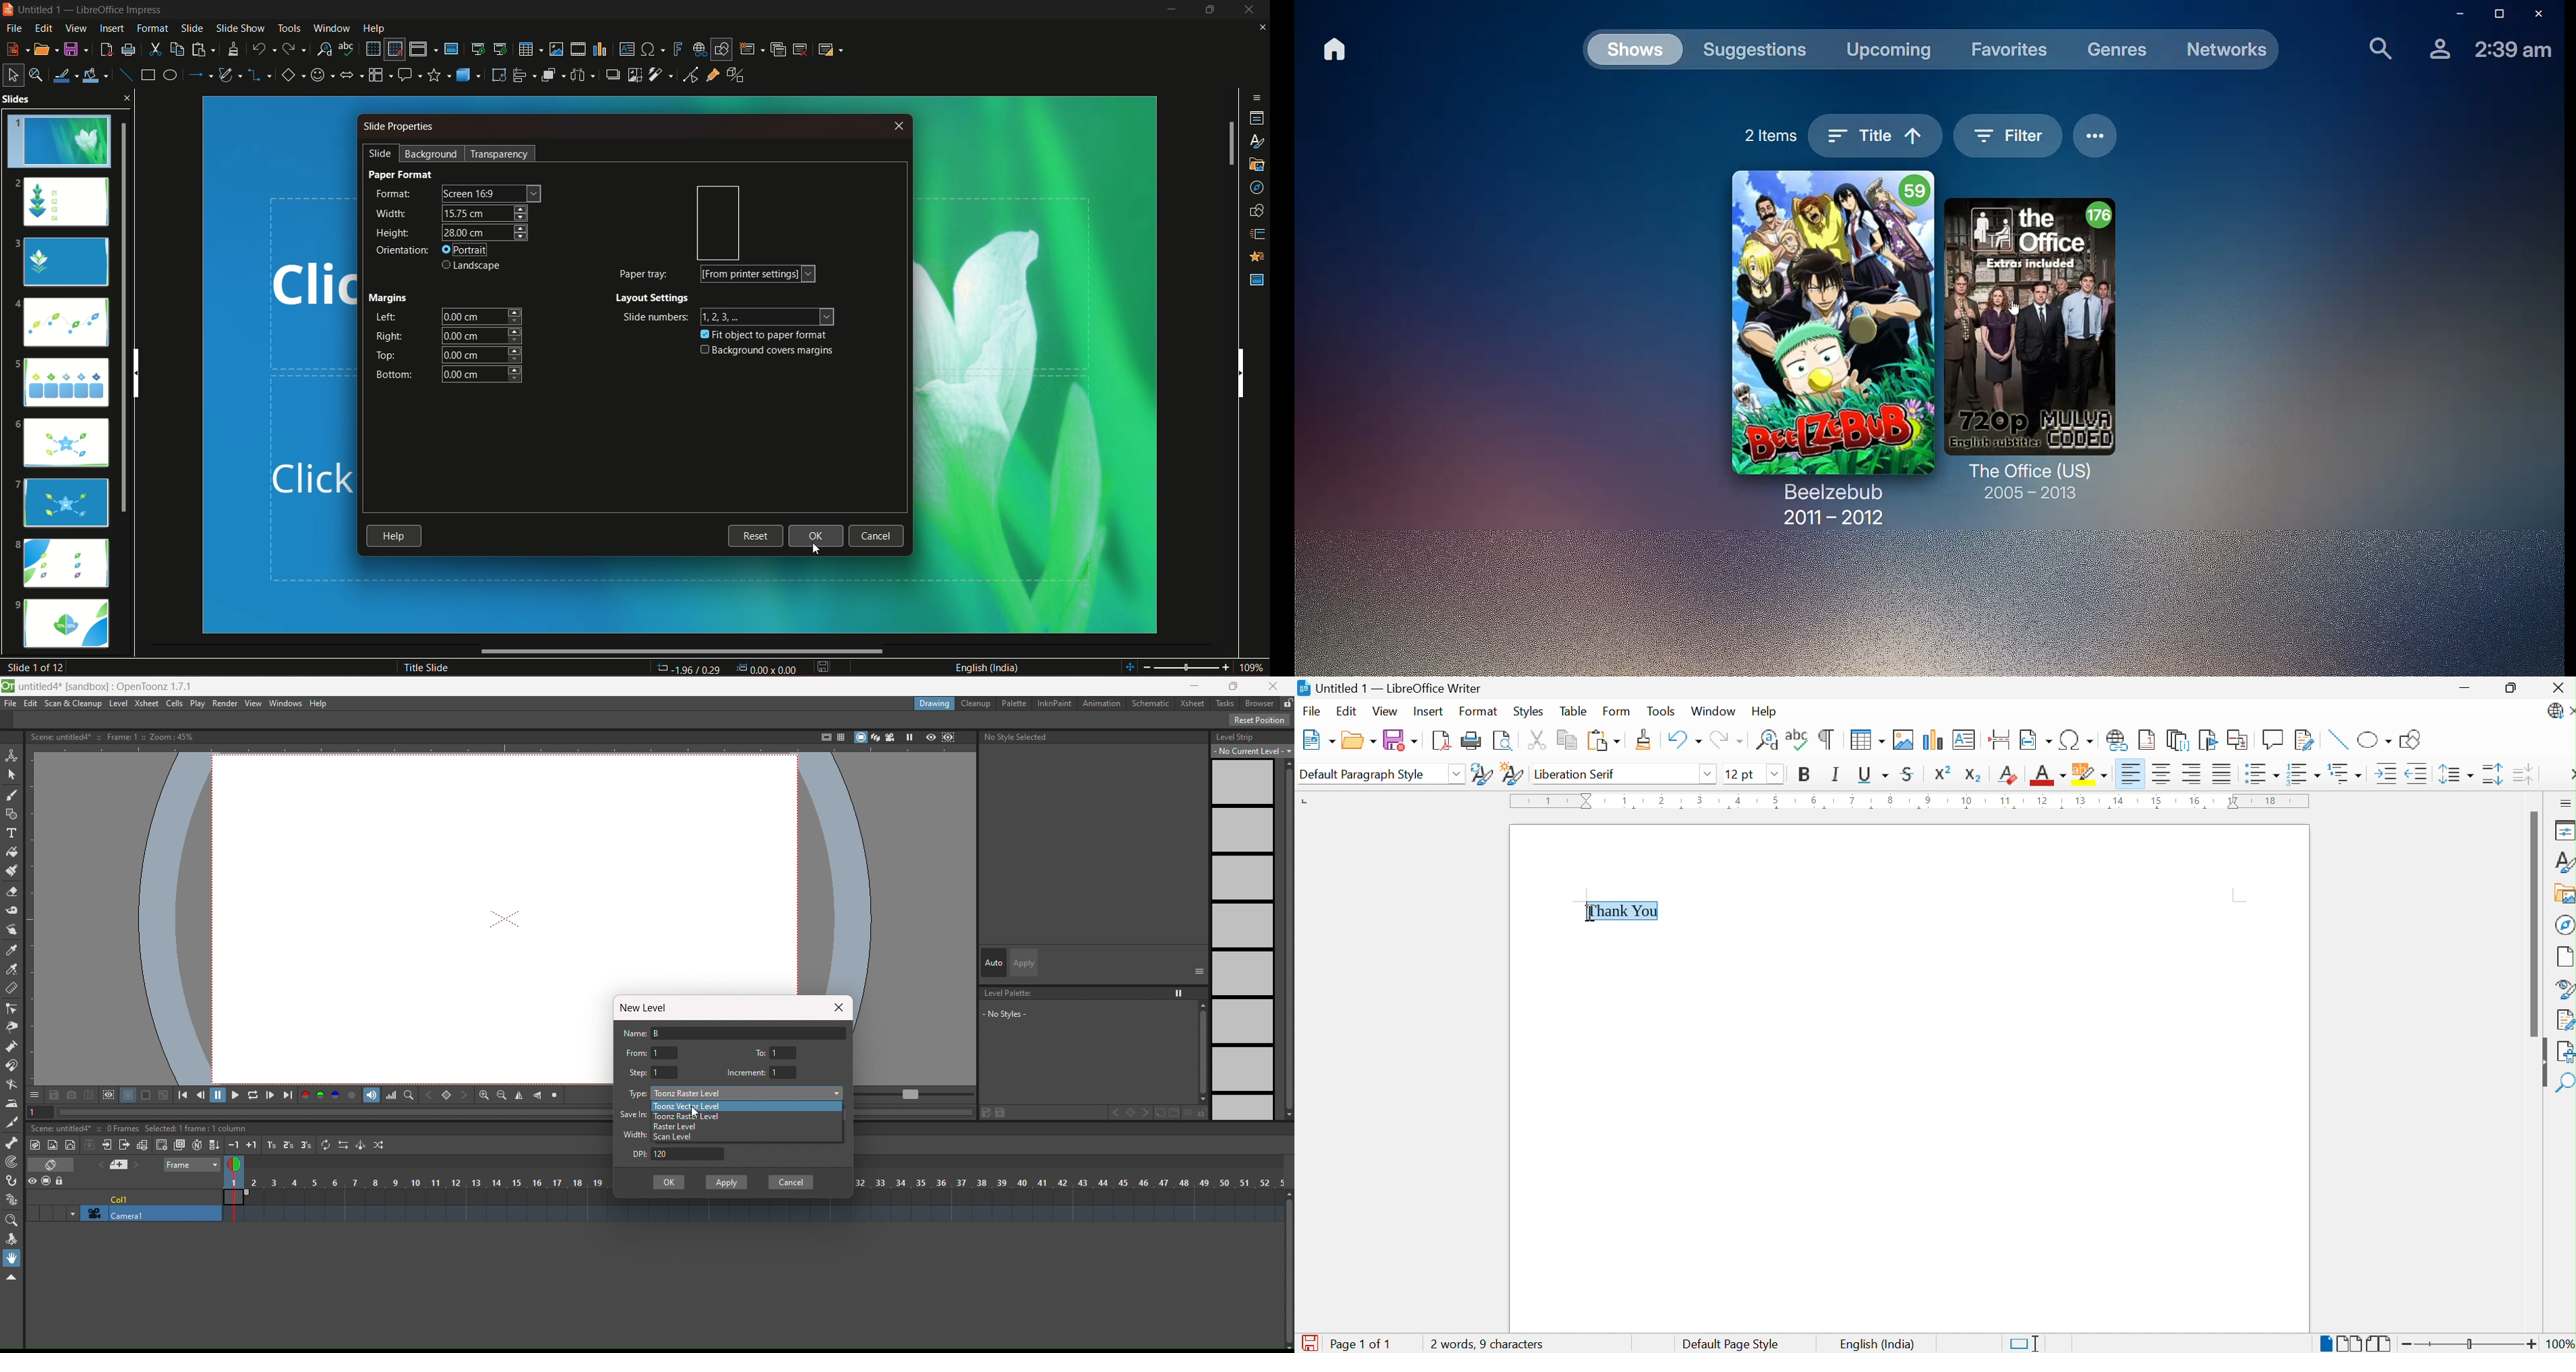  What do you see at coordinates (2560, 1344) in the screenshot?
I see `100%` at bounding box center [2560, 1344].